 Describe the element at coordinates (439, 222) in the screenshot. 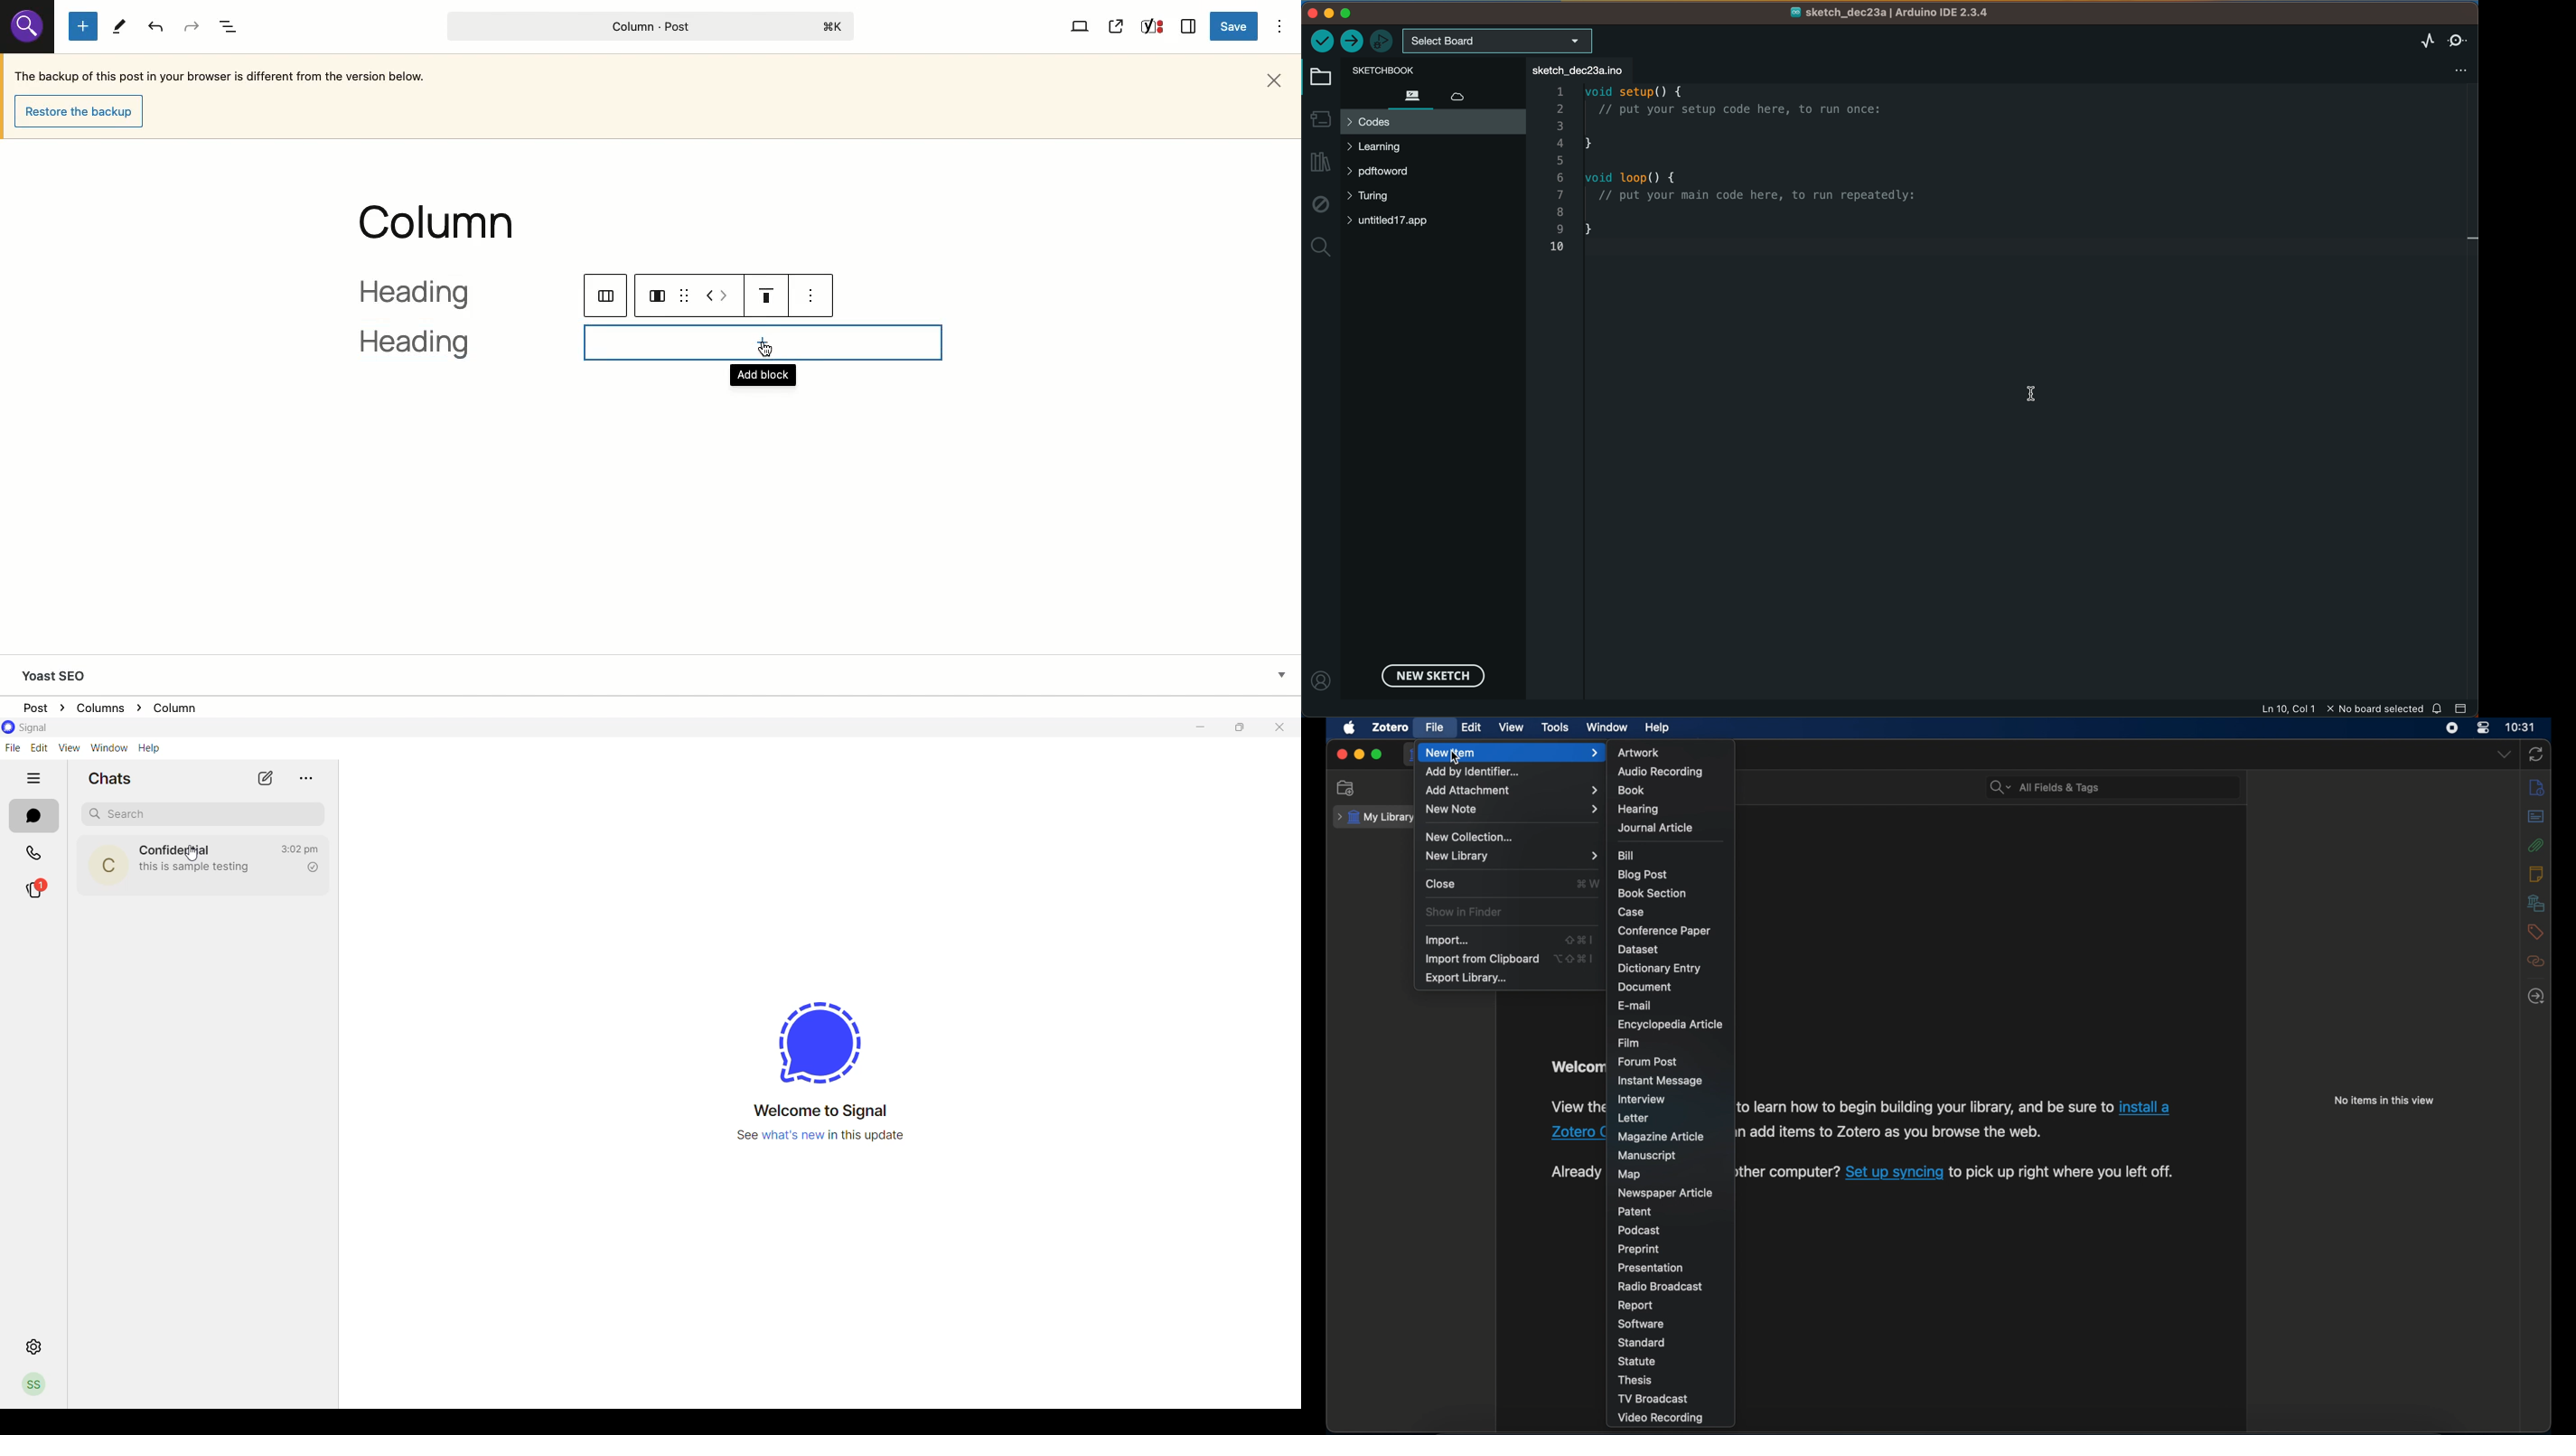

I see `column` at that location.